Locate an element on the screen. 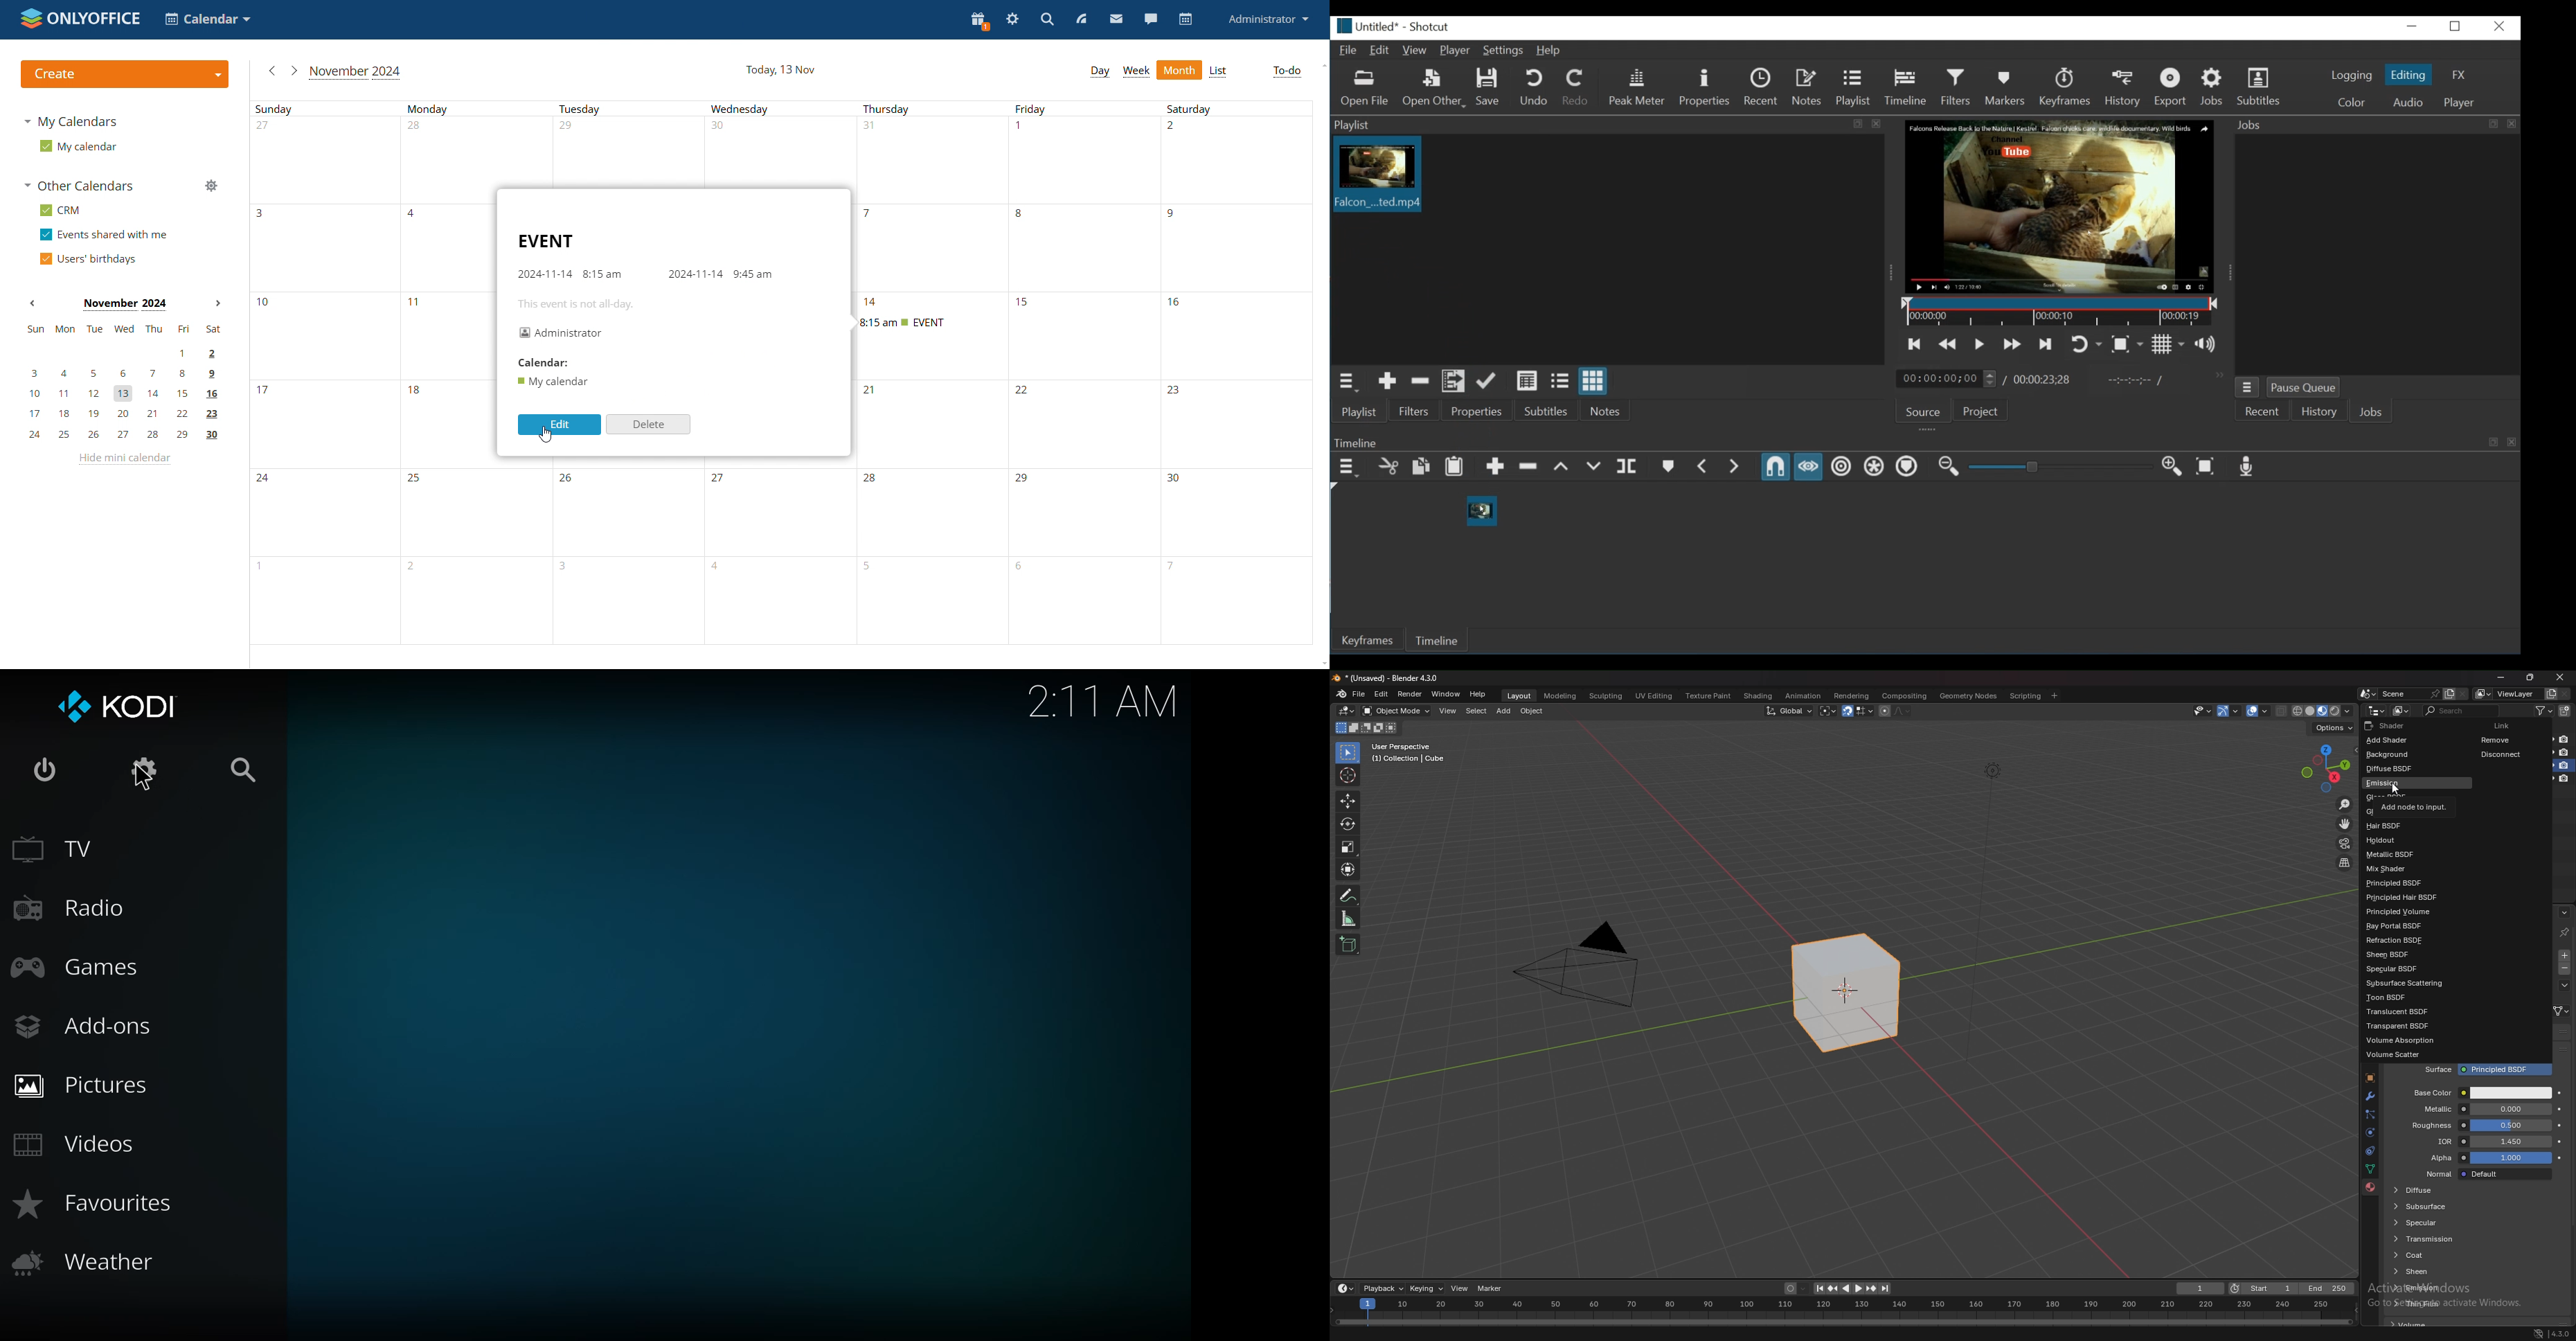 This screenshot has width=2576, height=1344. Keyframes is located at coordinates (2069, 87).